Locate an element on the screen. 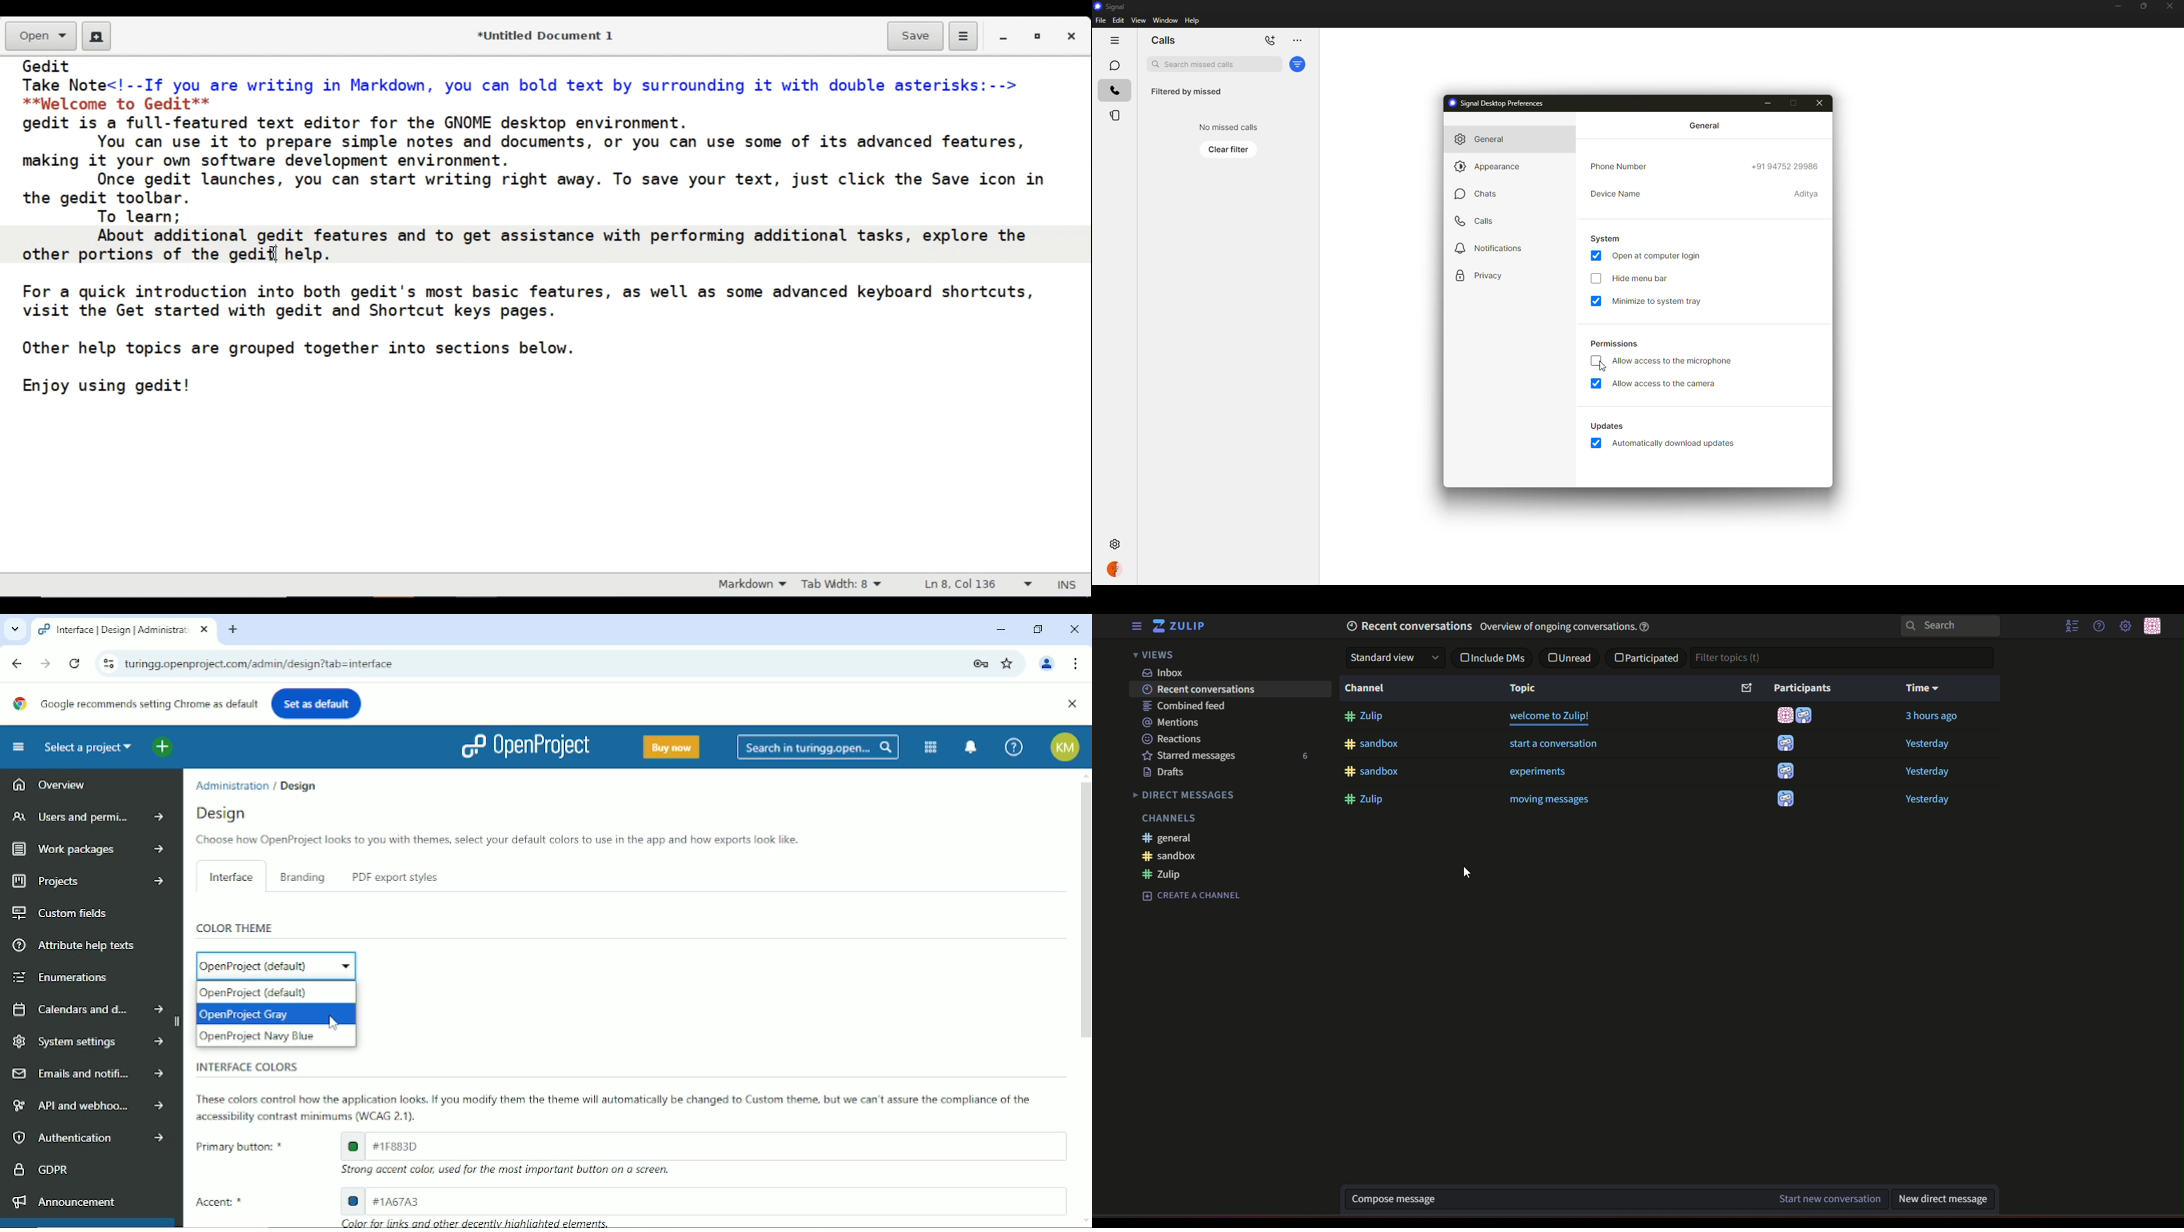  number is located at coordinates (1306, 756).